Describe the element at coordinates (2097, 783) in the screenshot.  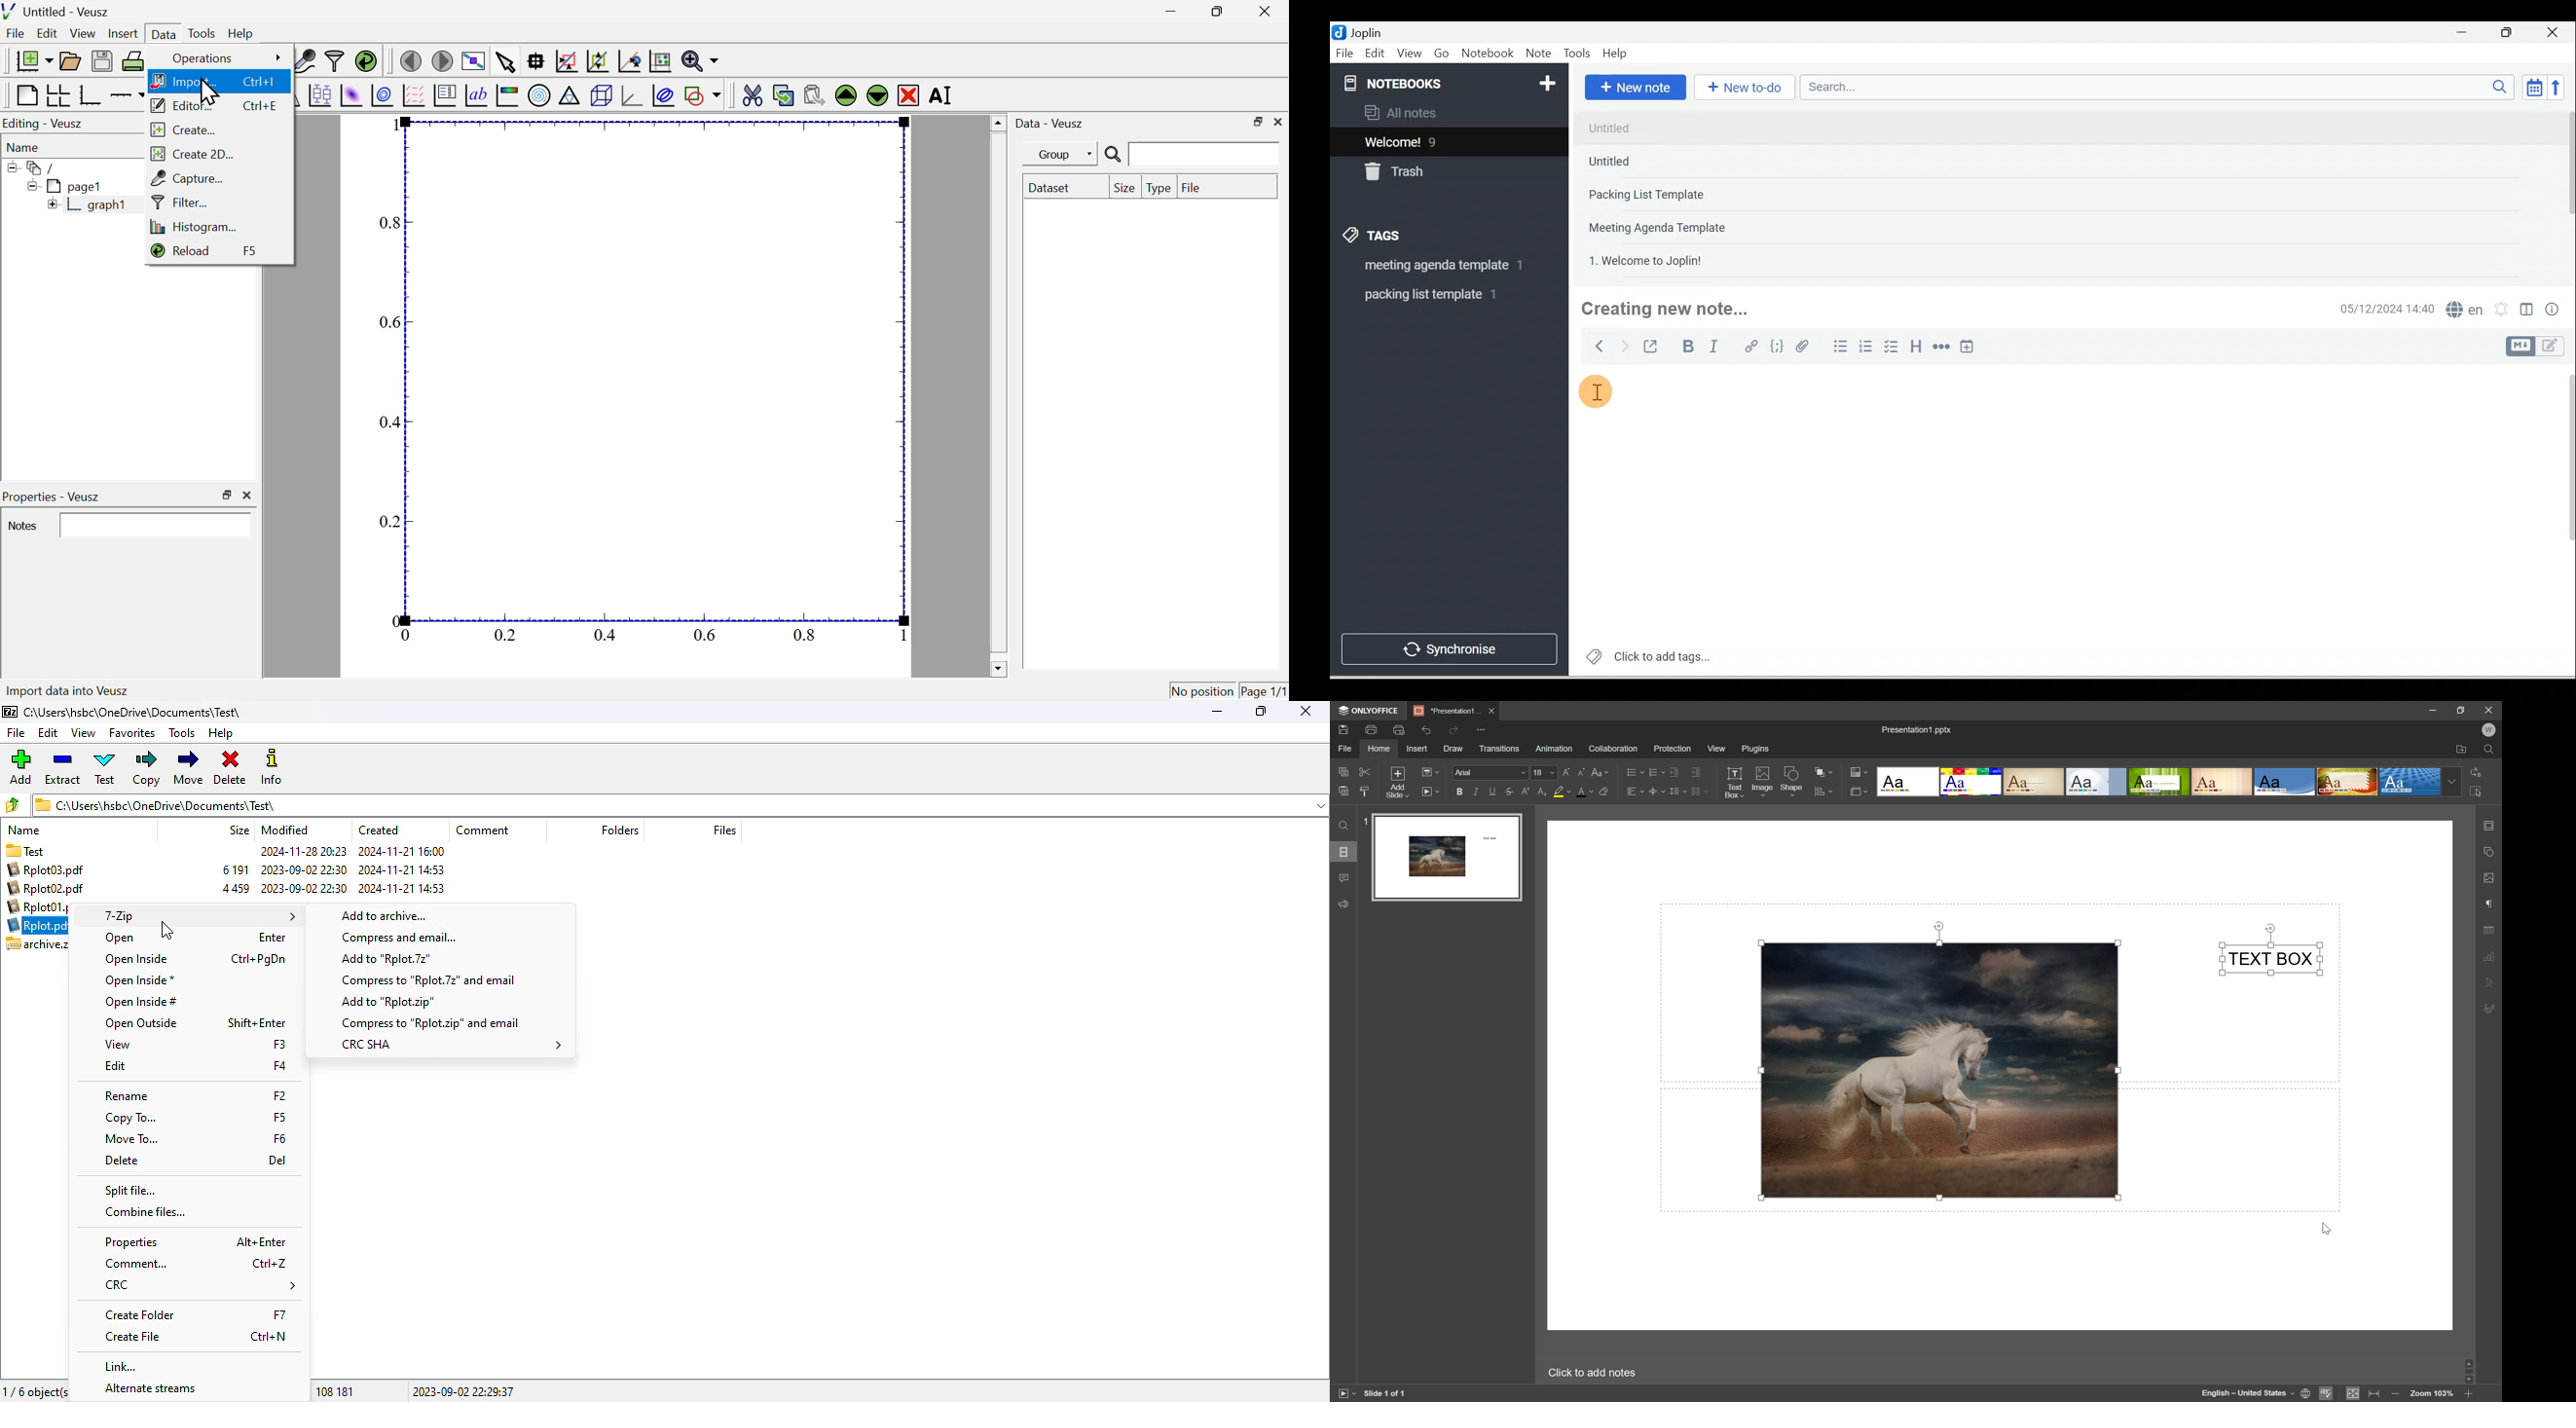
I see `Official` at that location.